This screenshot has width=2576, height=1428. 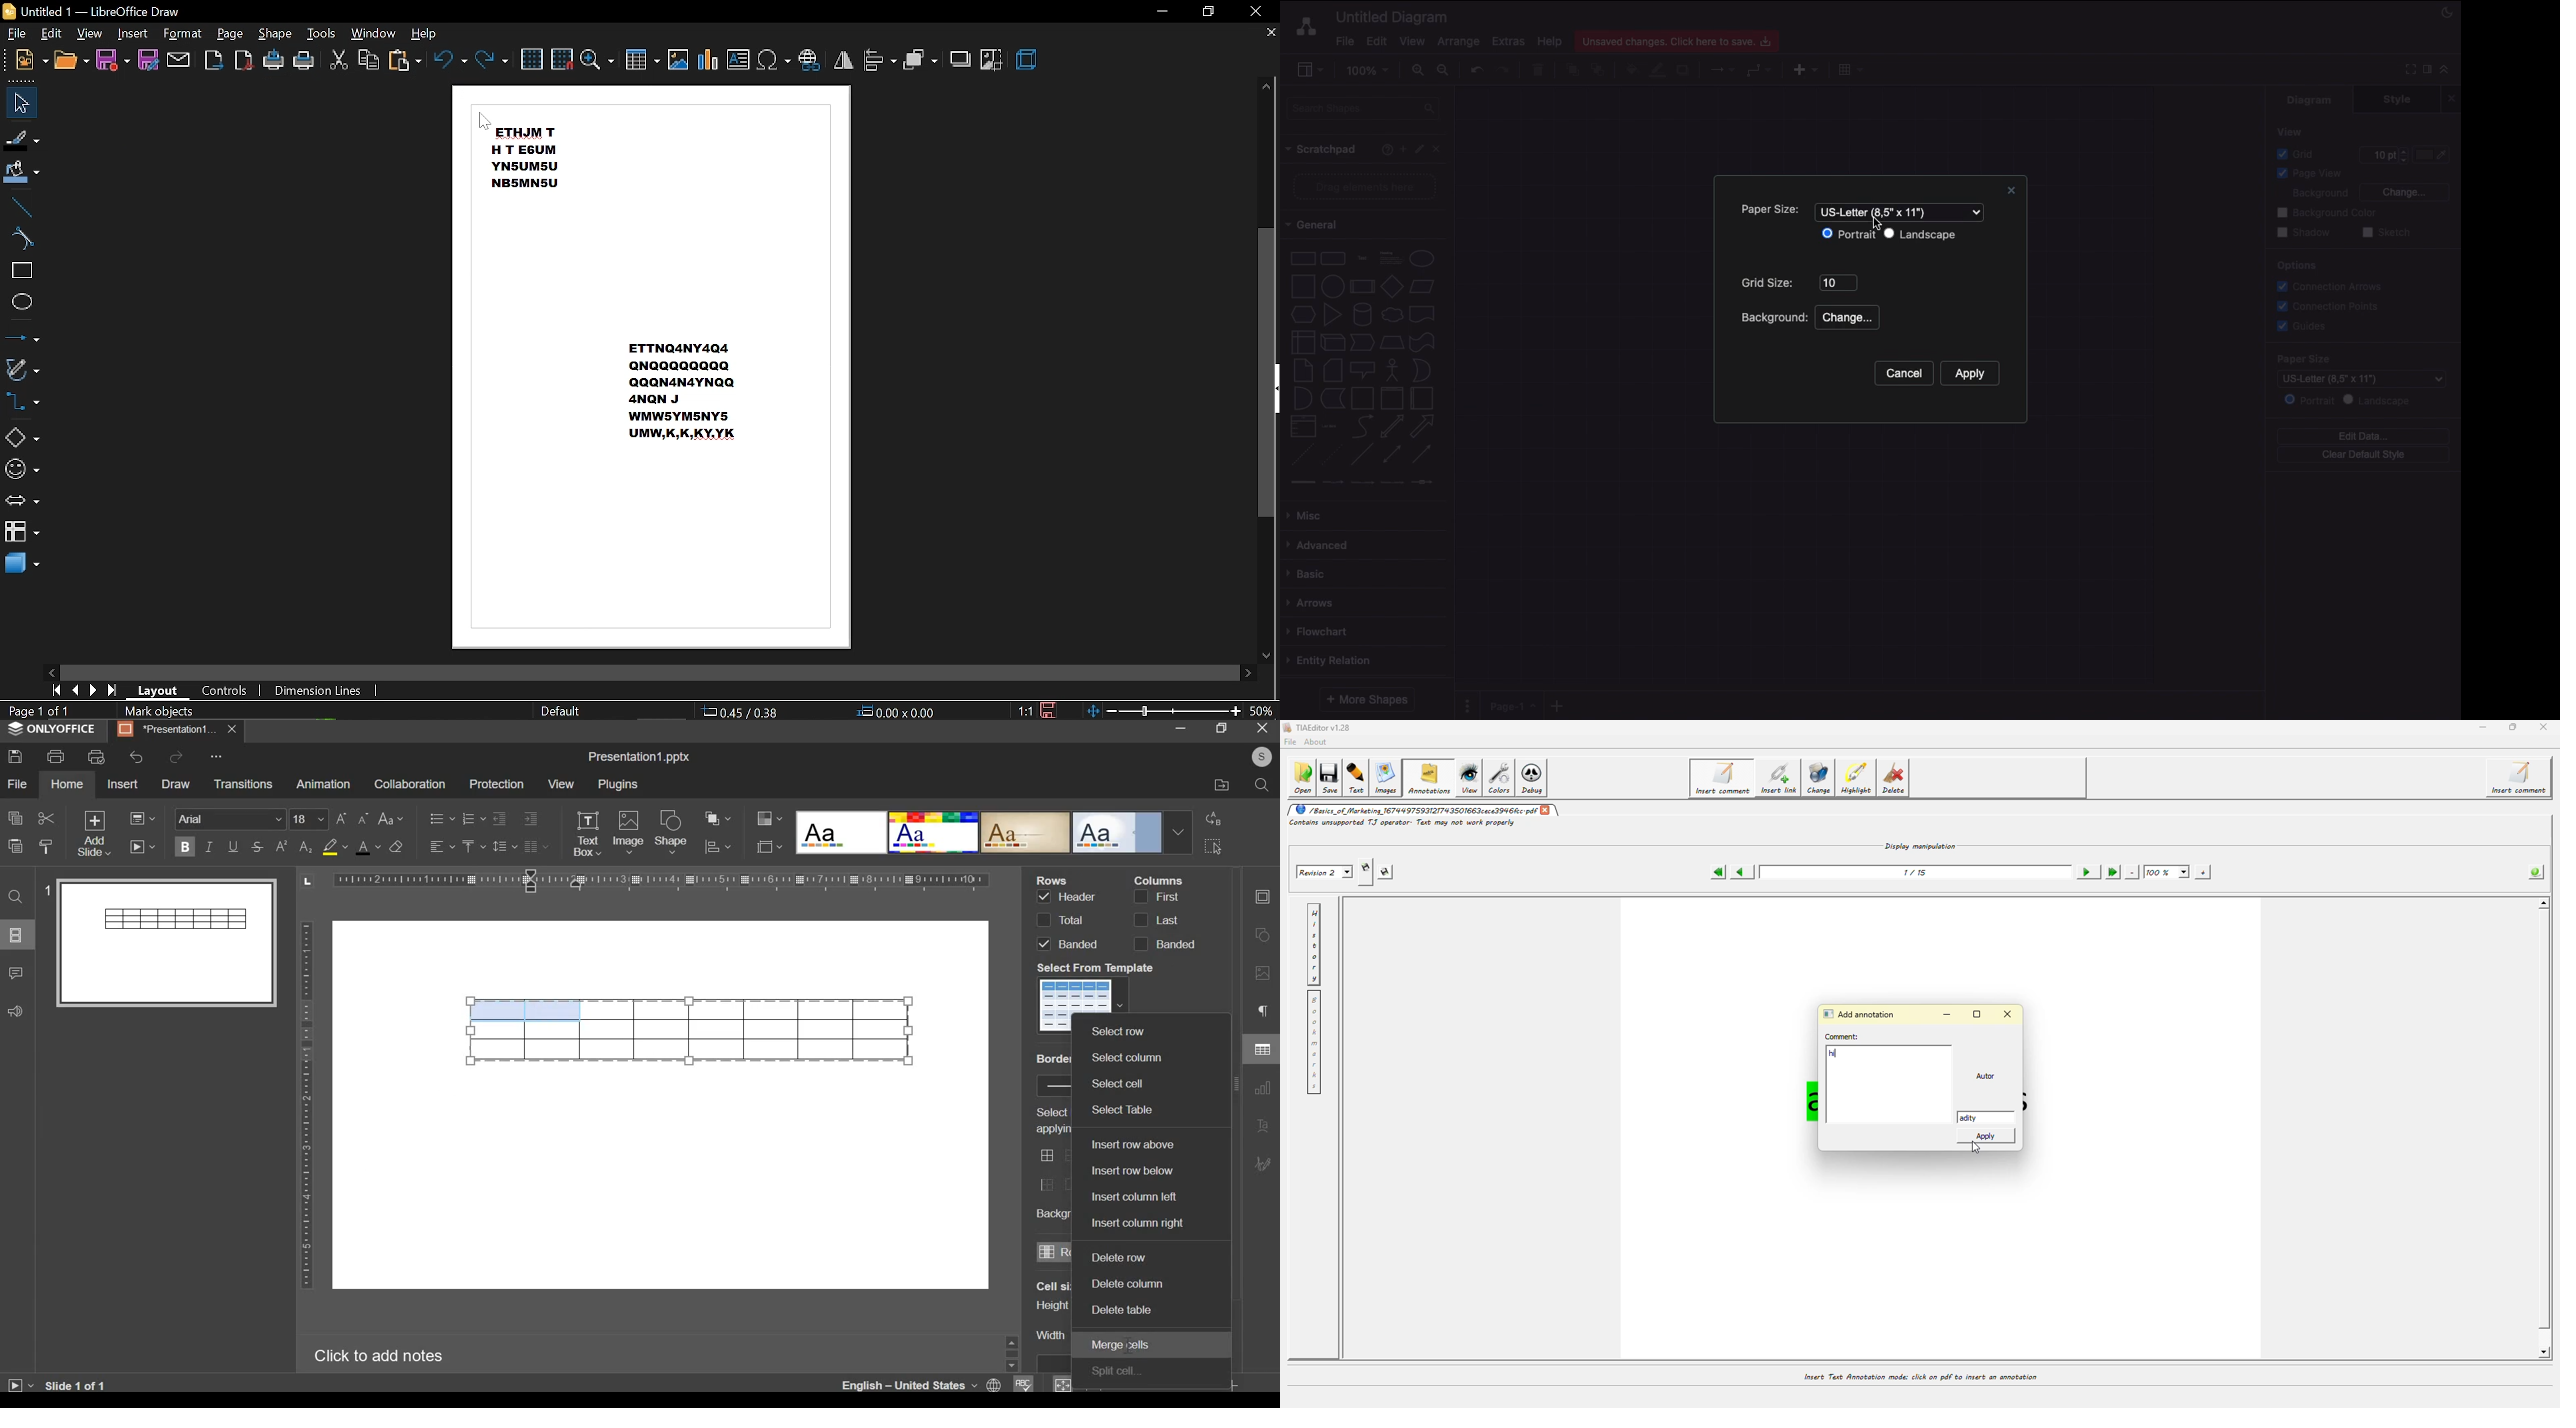 What do you see at coordinates (1402, 148) in the screenshot?
I see `Add` at bounding box center [1402, 148].